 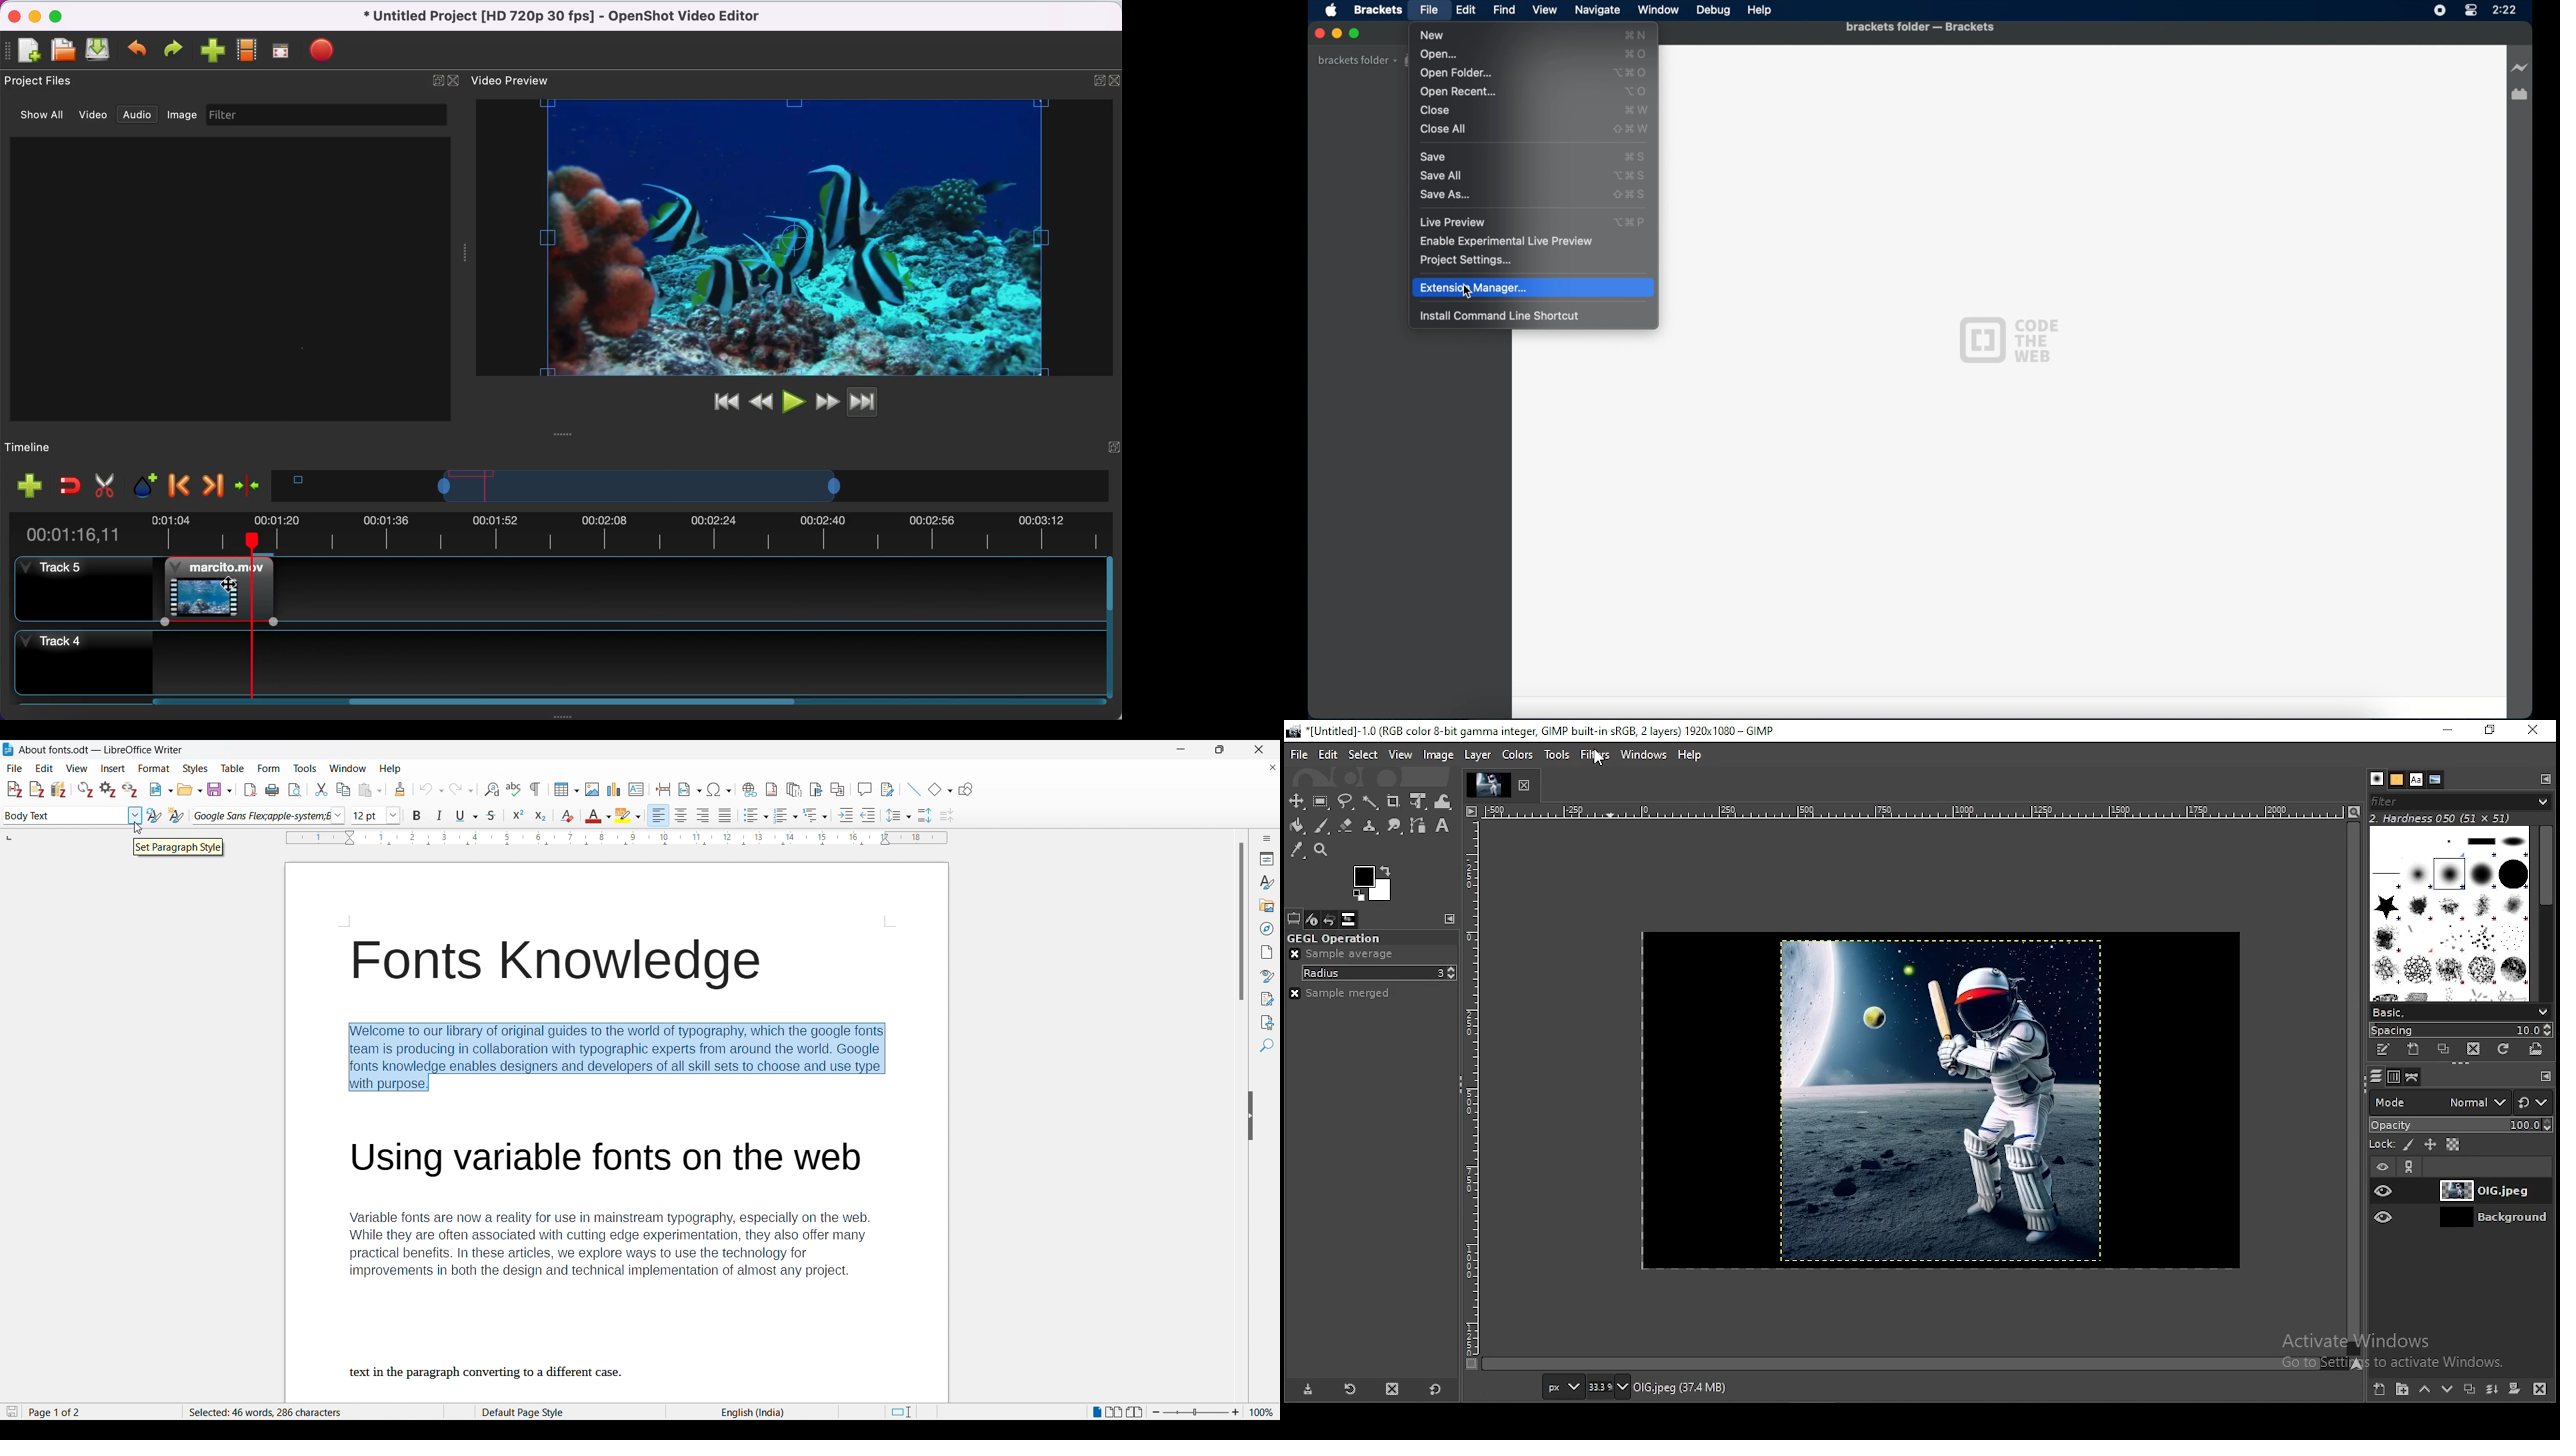 I want to click on jump to start, so click(x=722, y=403).